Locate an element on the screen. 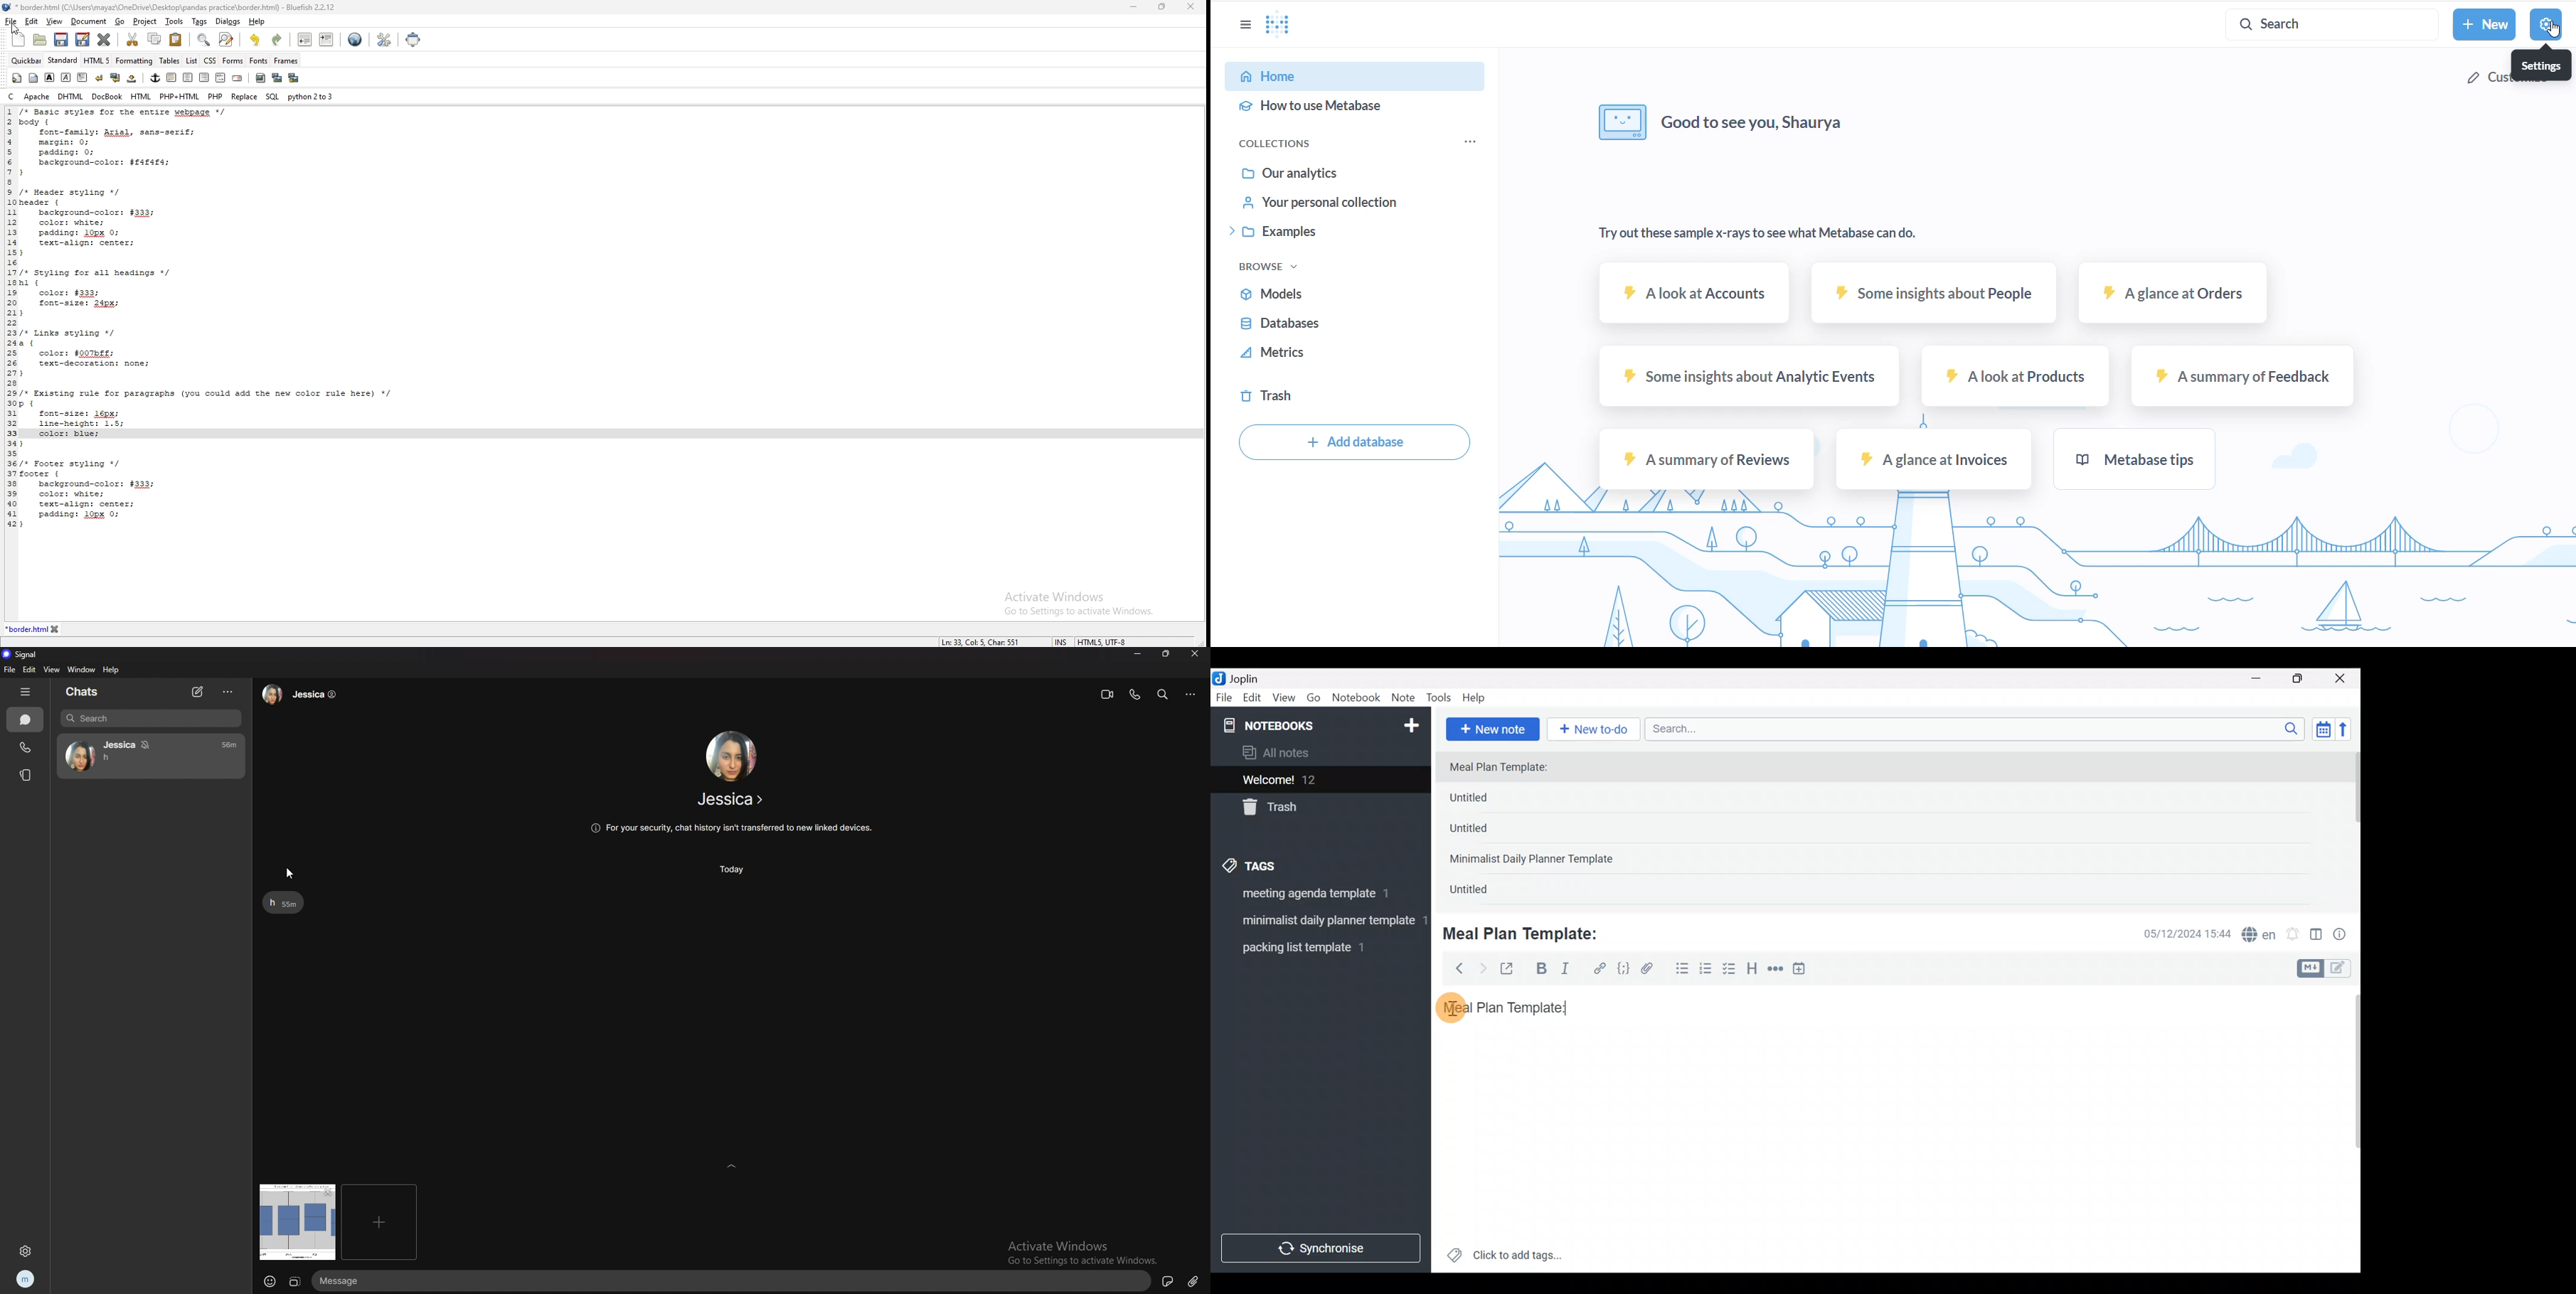  multi thumbnail is located at coordinates (295, 77).